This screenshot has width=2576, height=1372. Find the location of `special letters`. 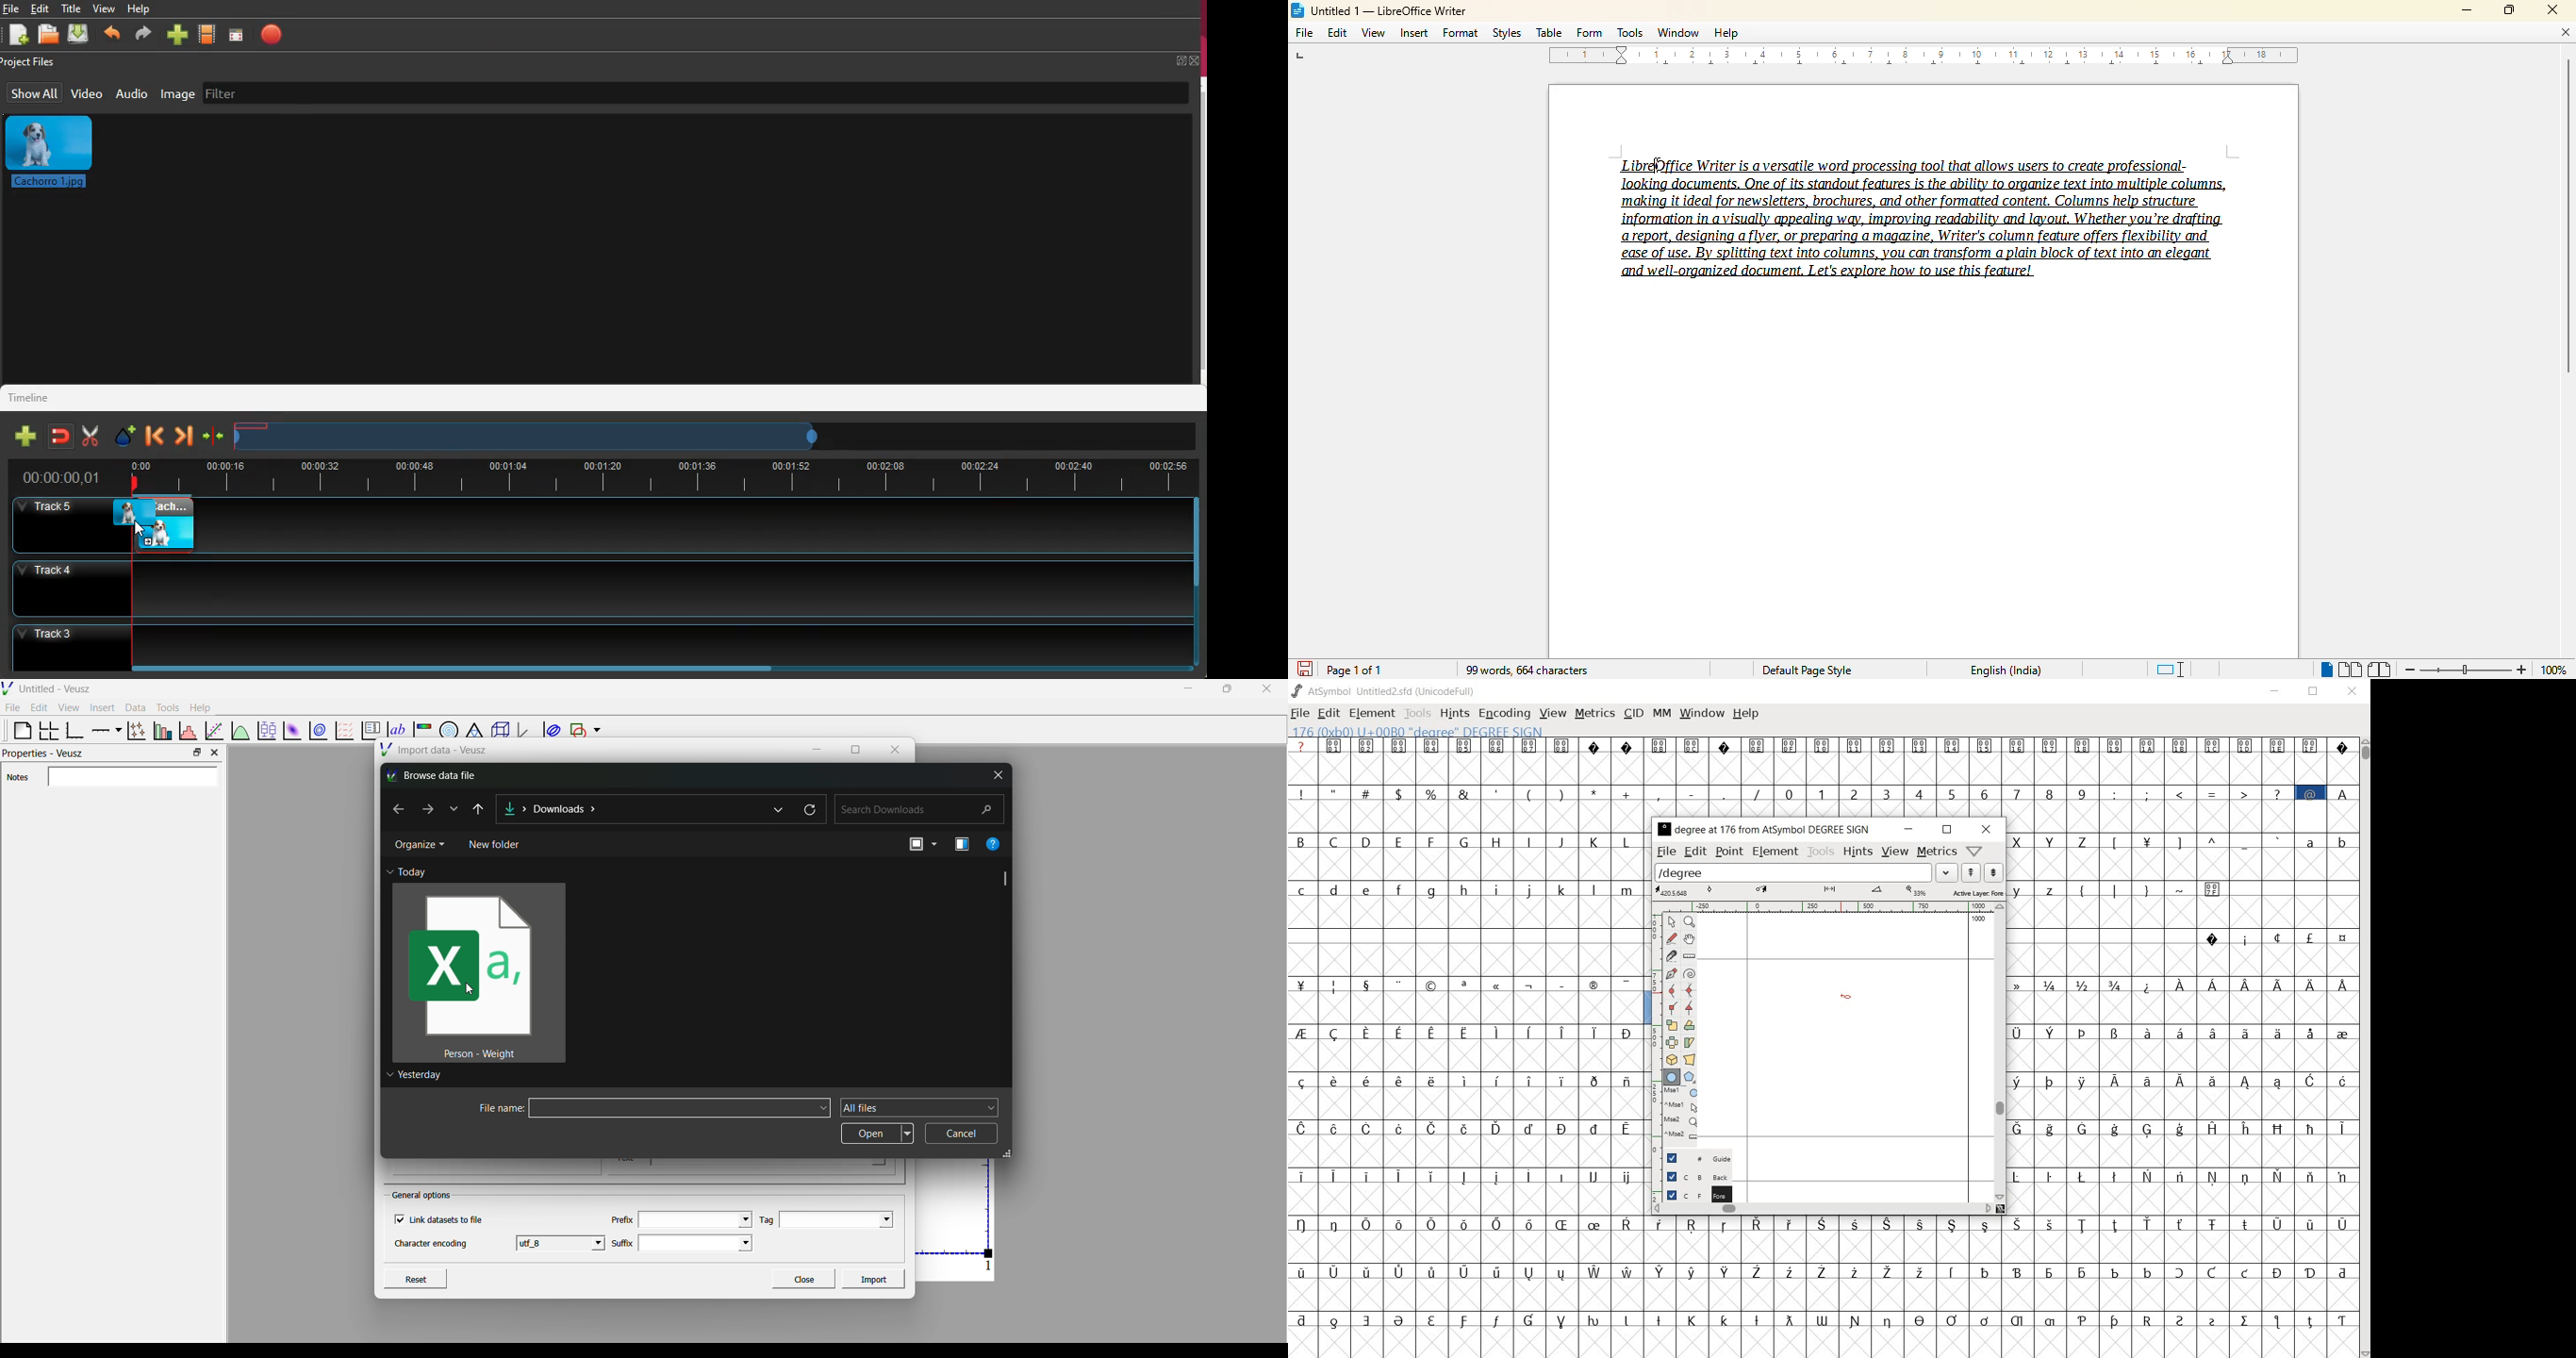

special letters is located at coordinates (1999, 1270).